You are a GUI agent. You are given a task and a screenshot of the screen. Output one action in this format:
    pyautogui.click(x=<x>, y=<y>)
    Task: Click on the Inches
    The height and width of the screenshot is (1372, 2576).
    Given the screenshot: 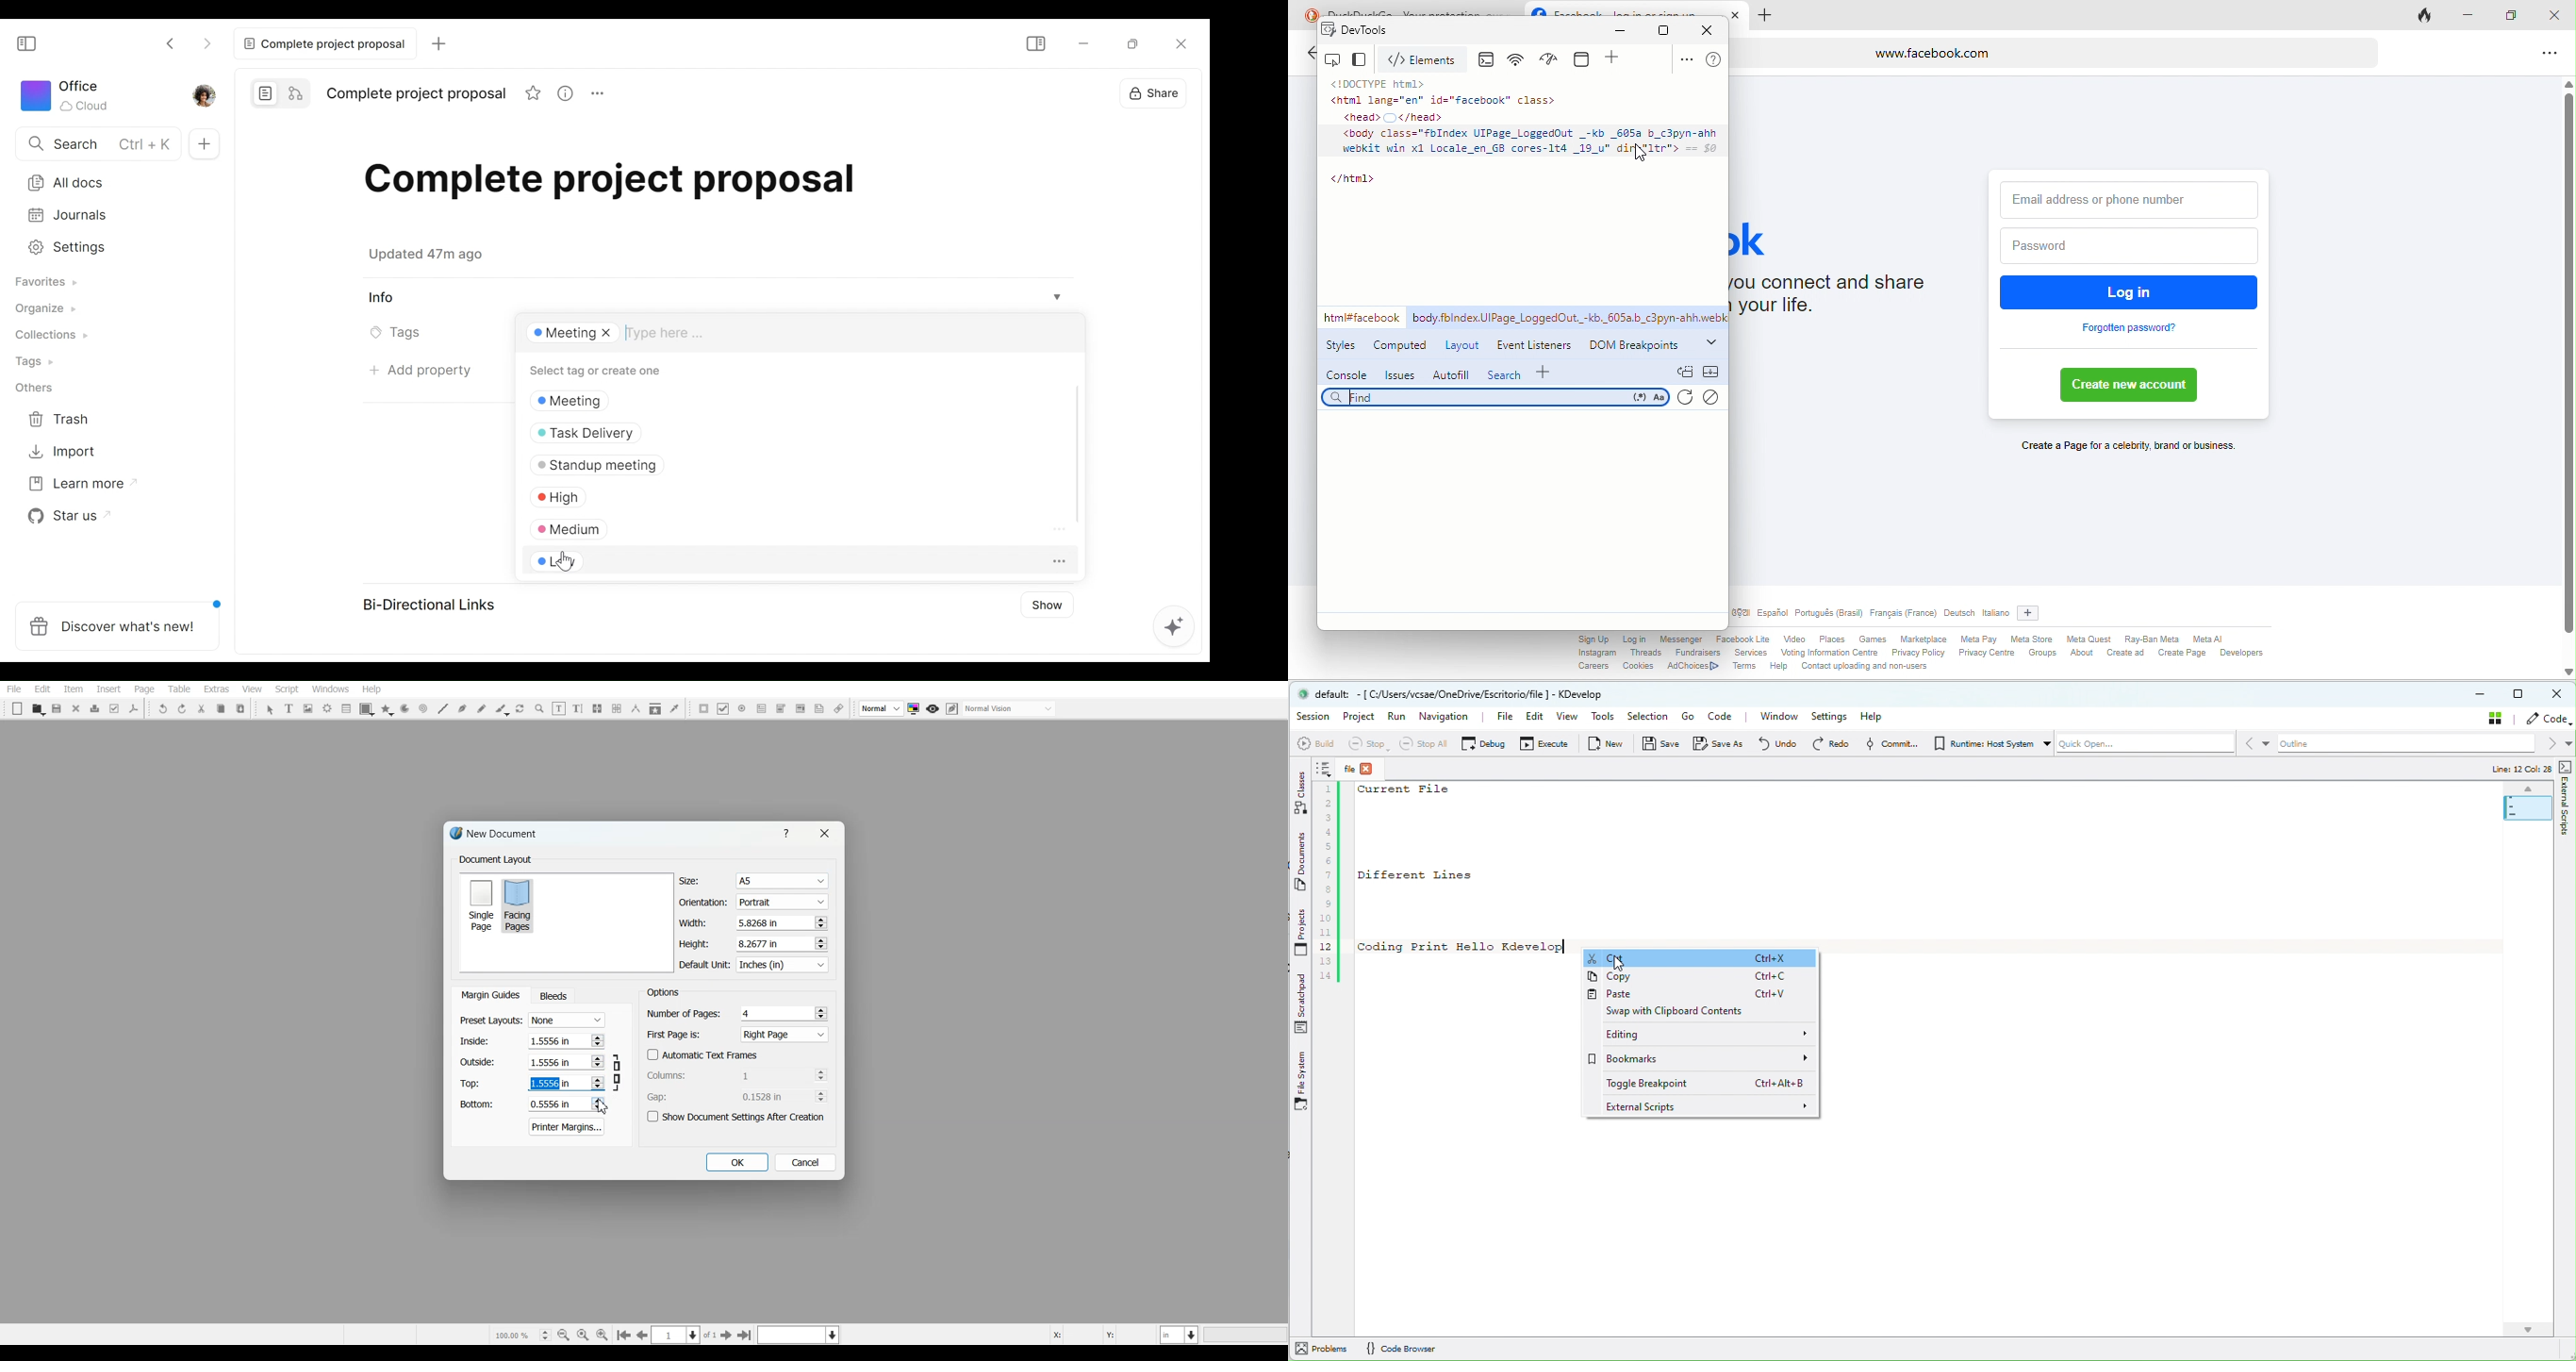 What is the action you would take?
    pyautogui.click(x=782, y=965)
    